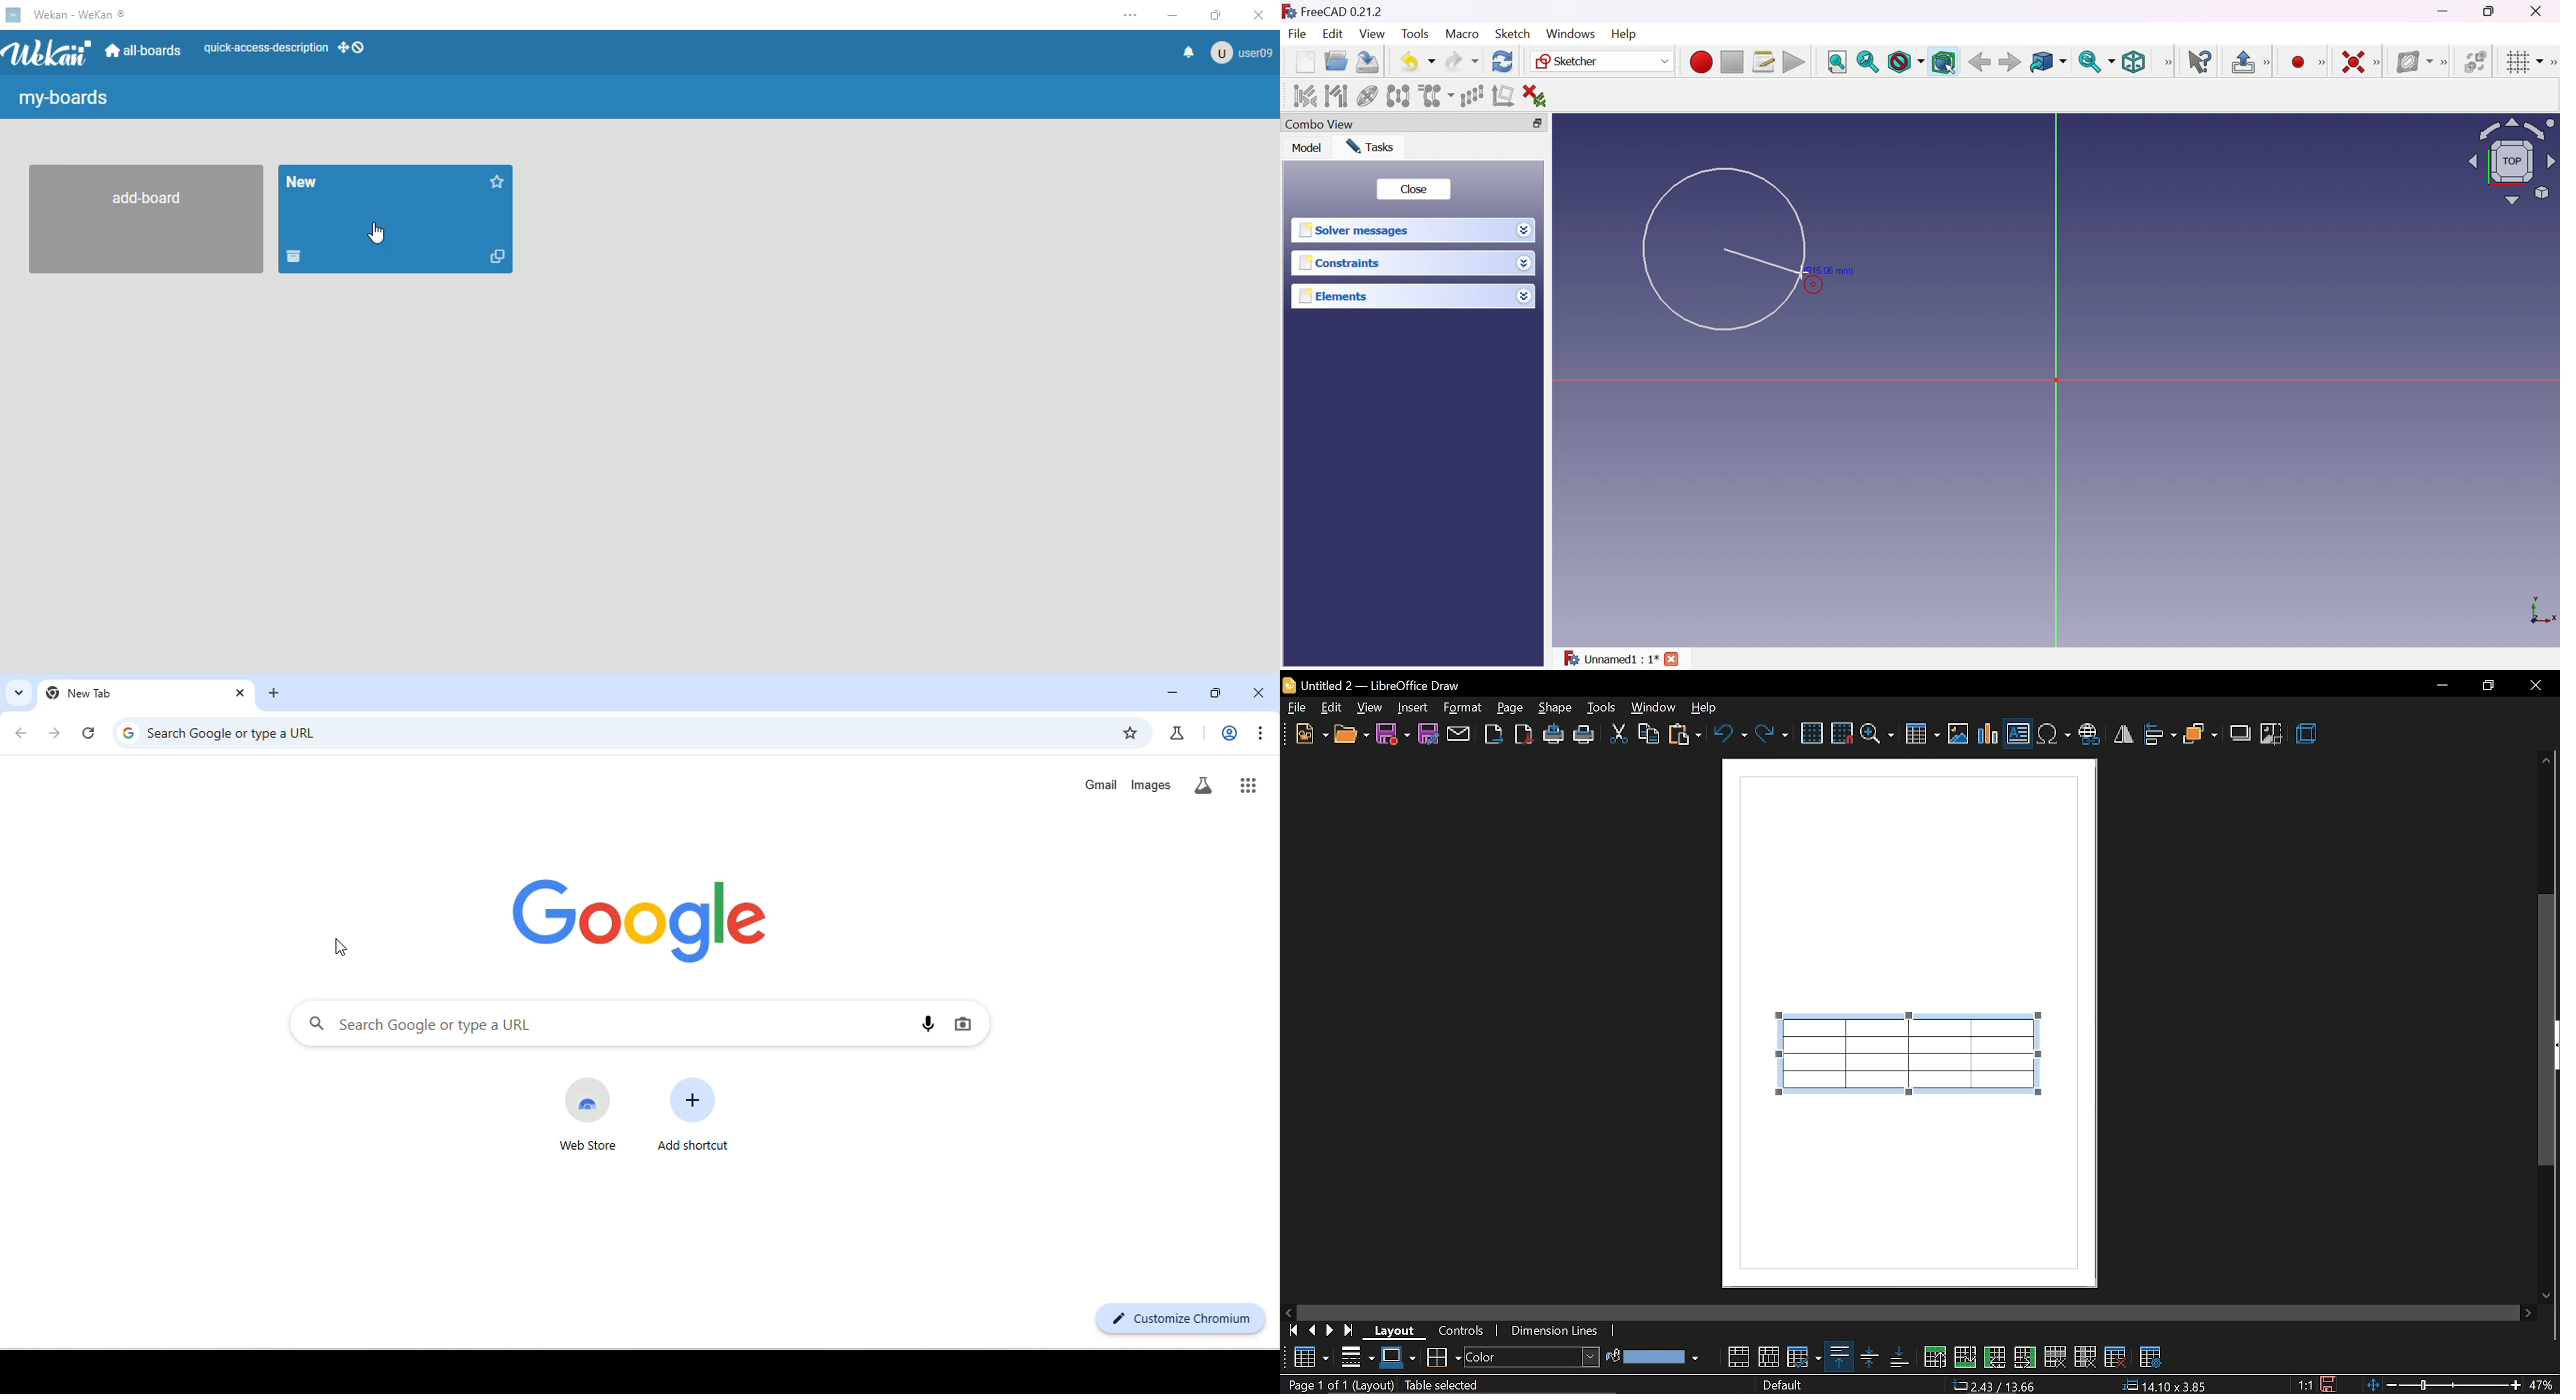  Describe the element at coordinates (1466, 1333) in the screenshot. I see `controls` at that location.